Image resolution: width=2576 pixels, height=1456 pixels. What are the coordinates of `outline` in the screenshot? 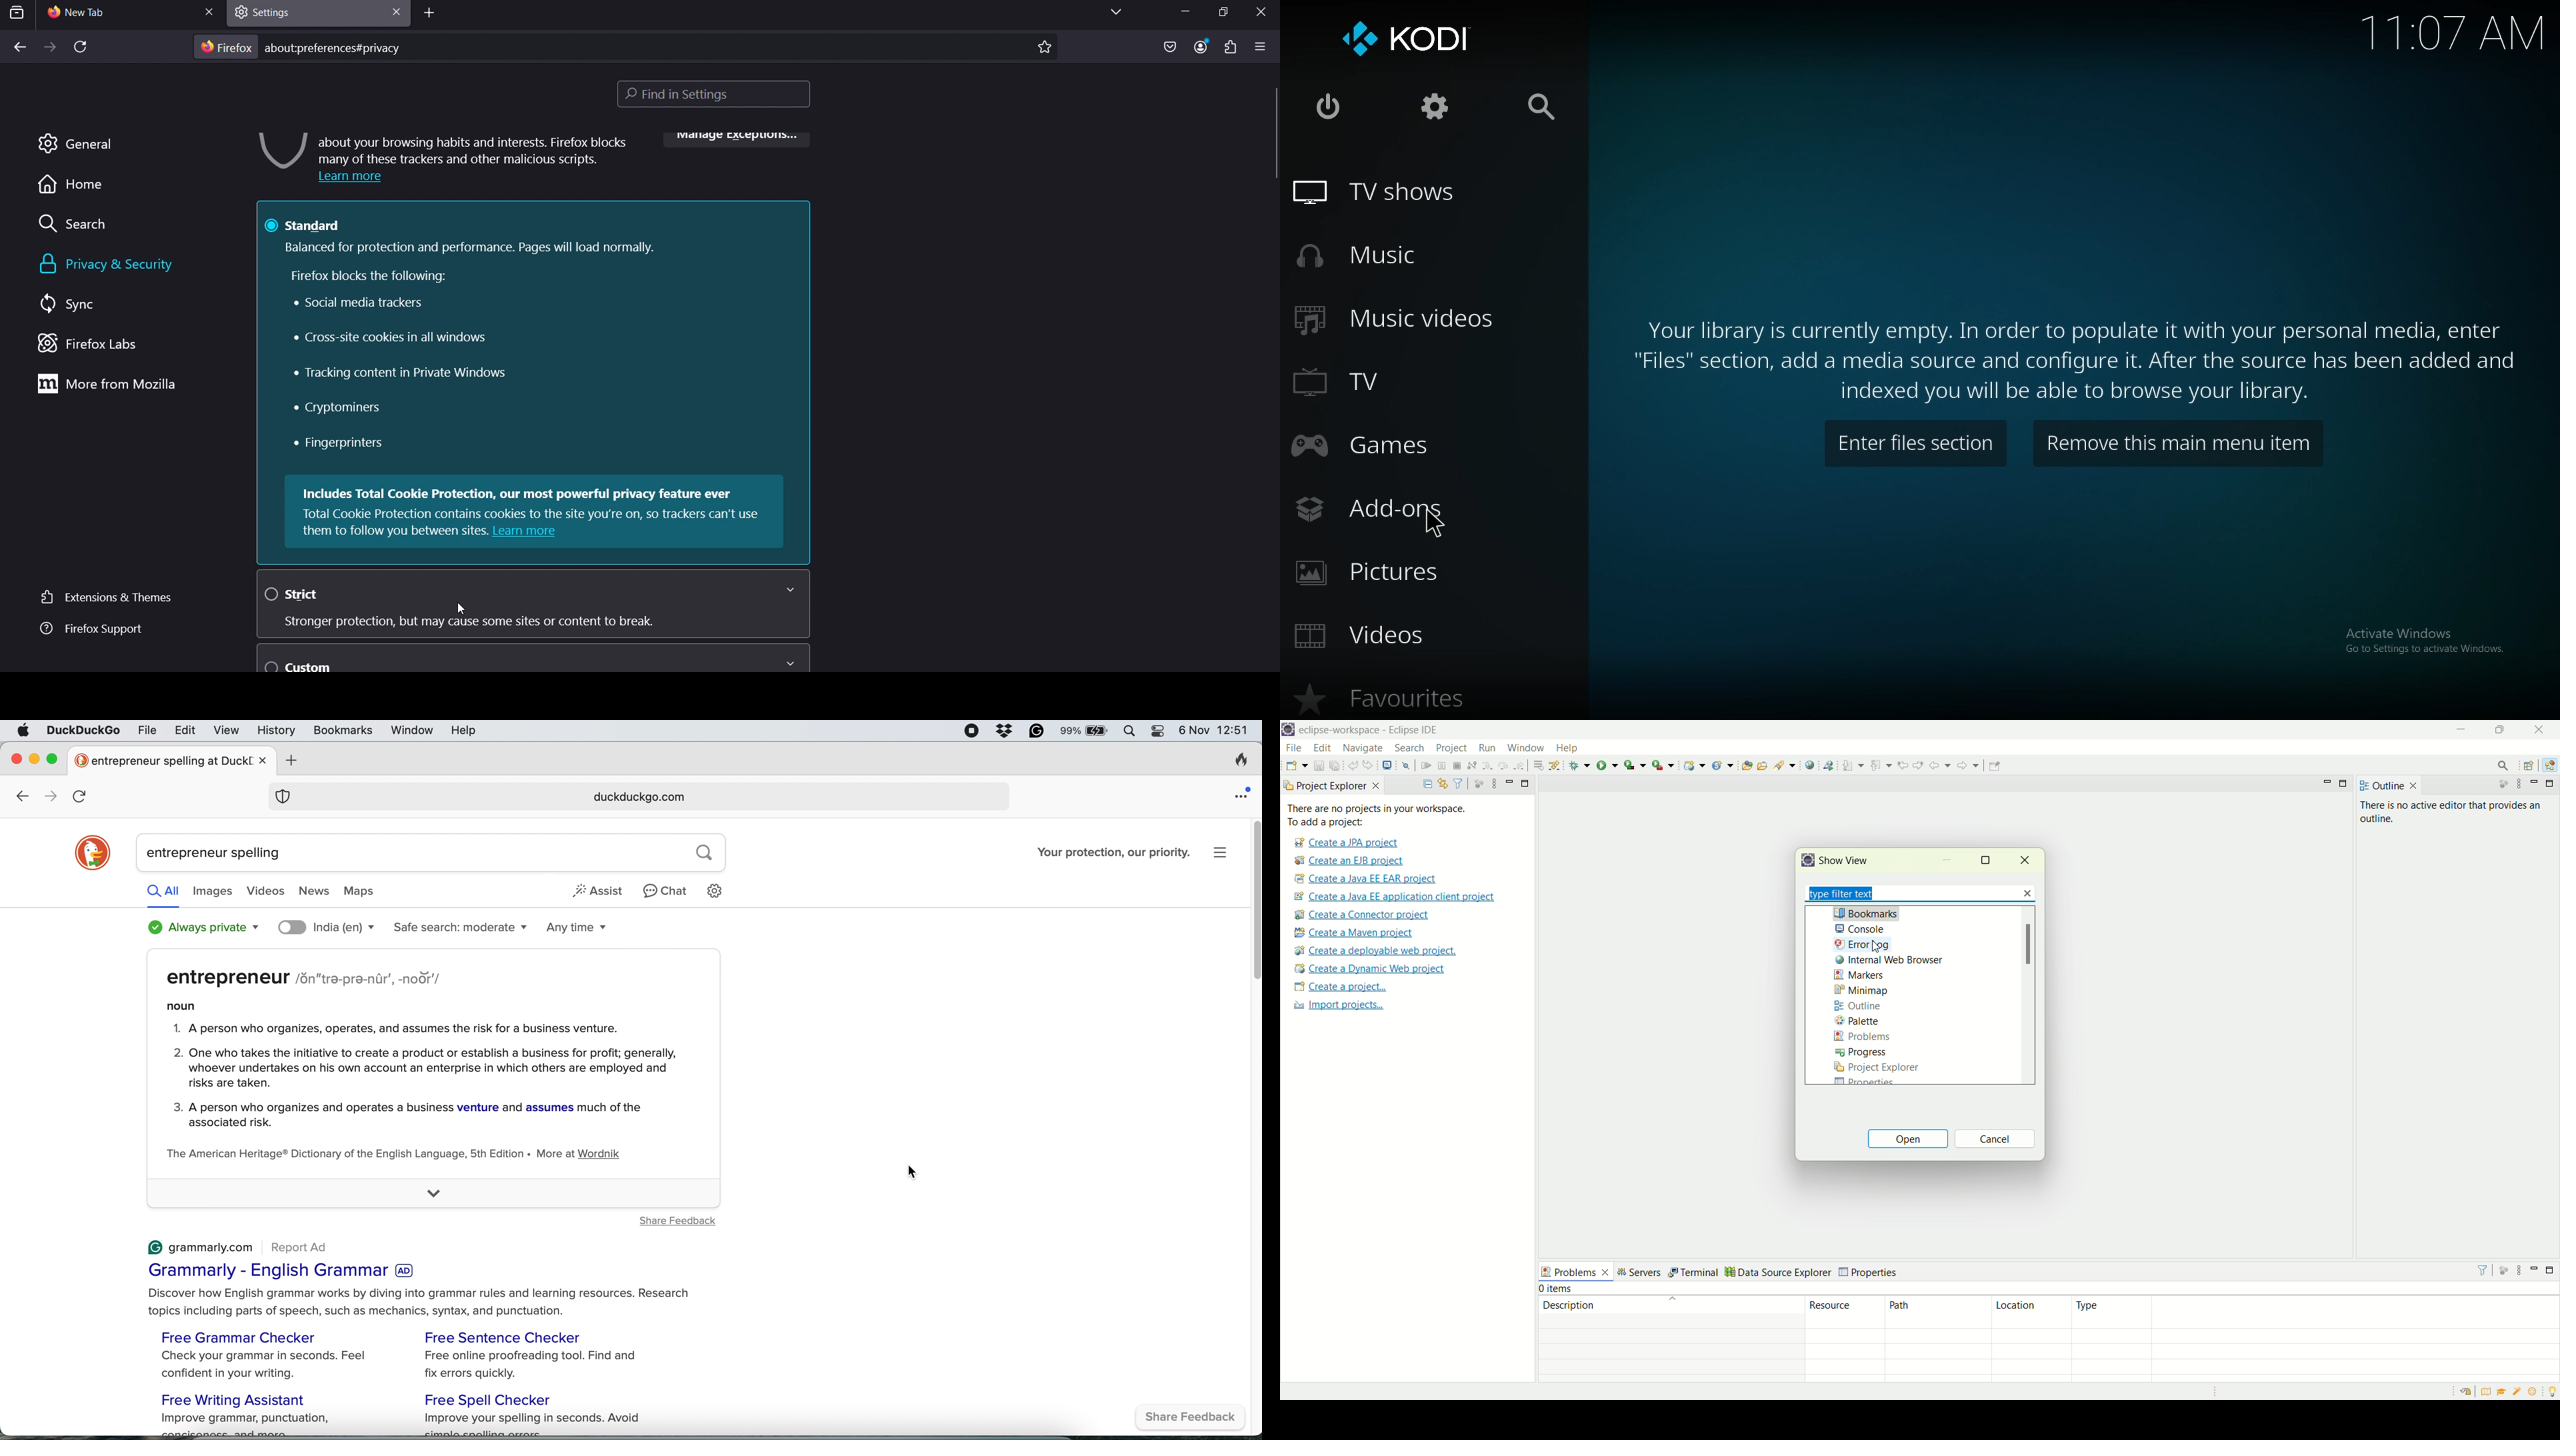 It's located at (2389, 785).